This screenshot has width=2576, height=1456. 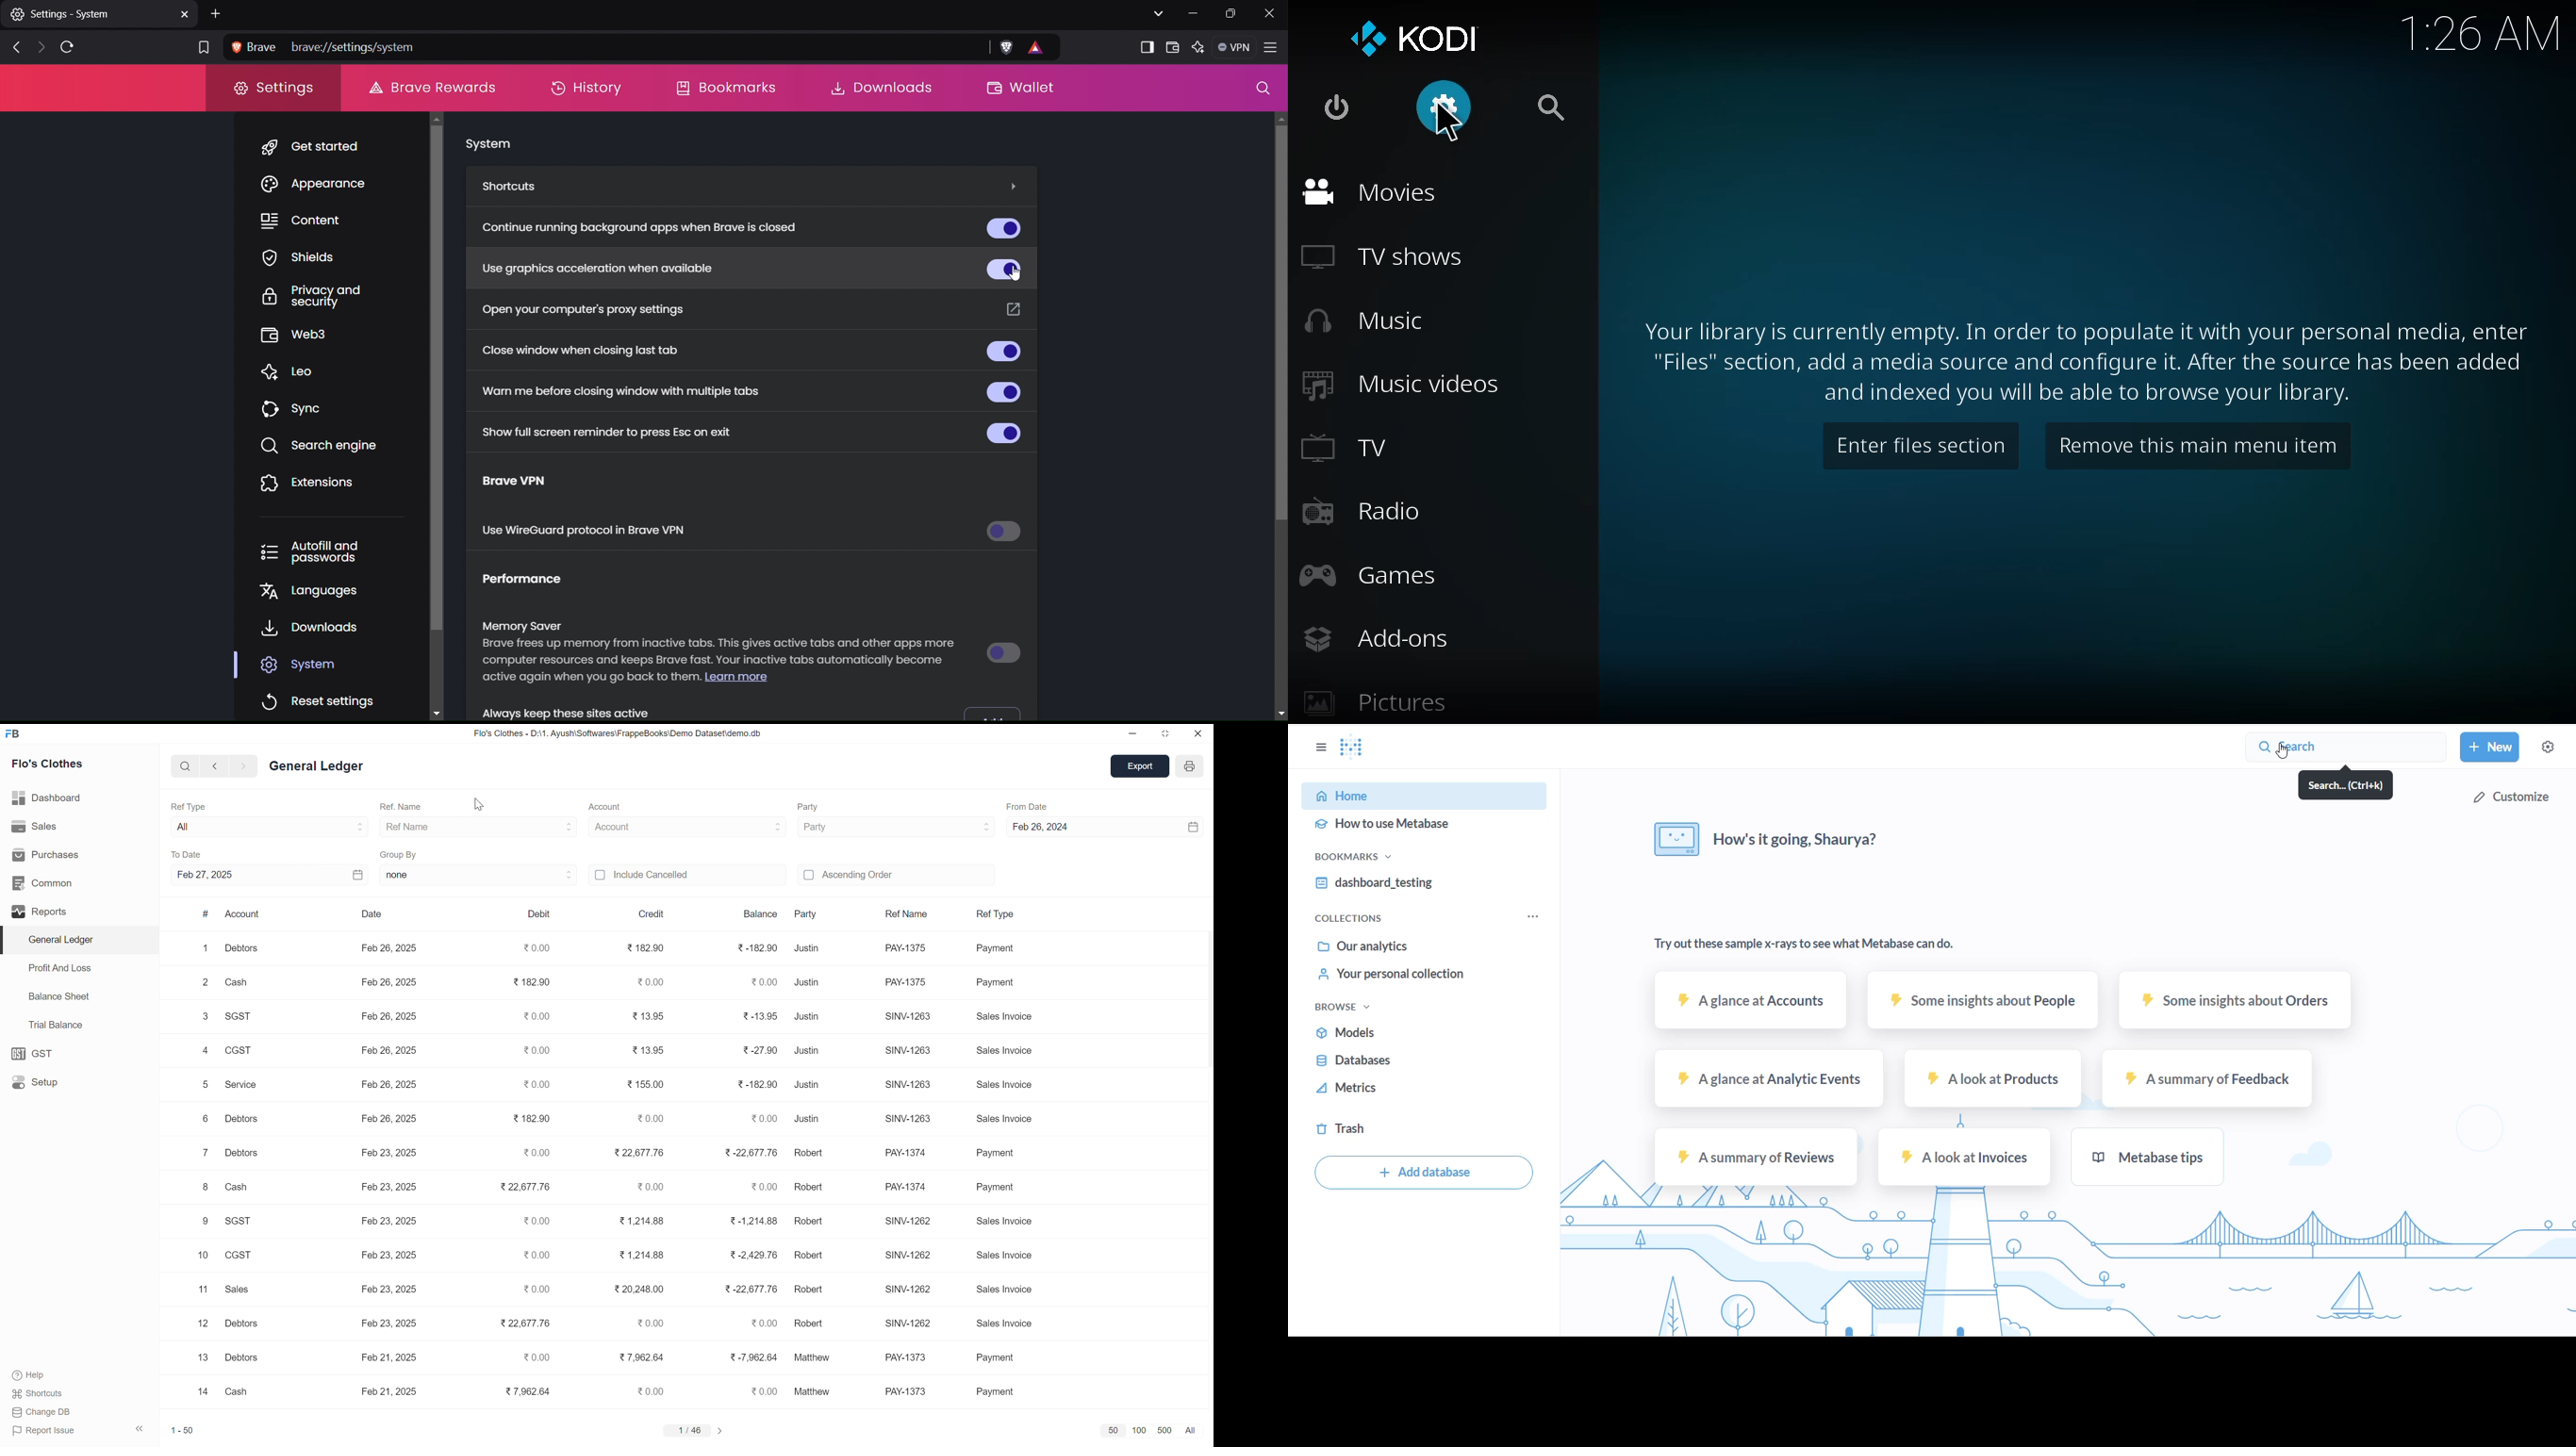 What do you see at coordinates (42, 1394) in the screenshot?
I see `shortcuts` at bounding box center [42, 1394].